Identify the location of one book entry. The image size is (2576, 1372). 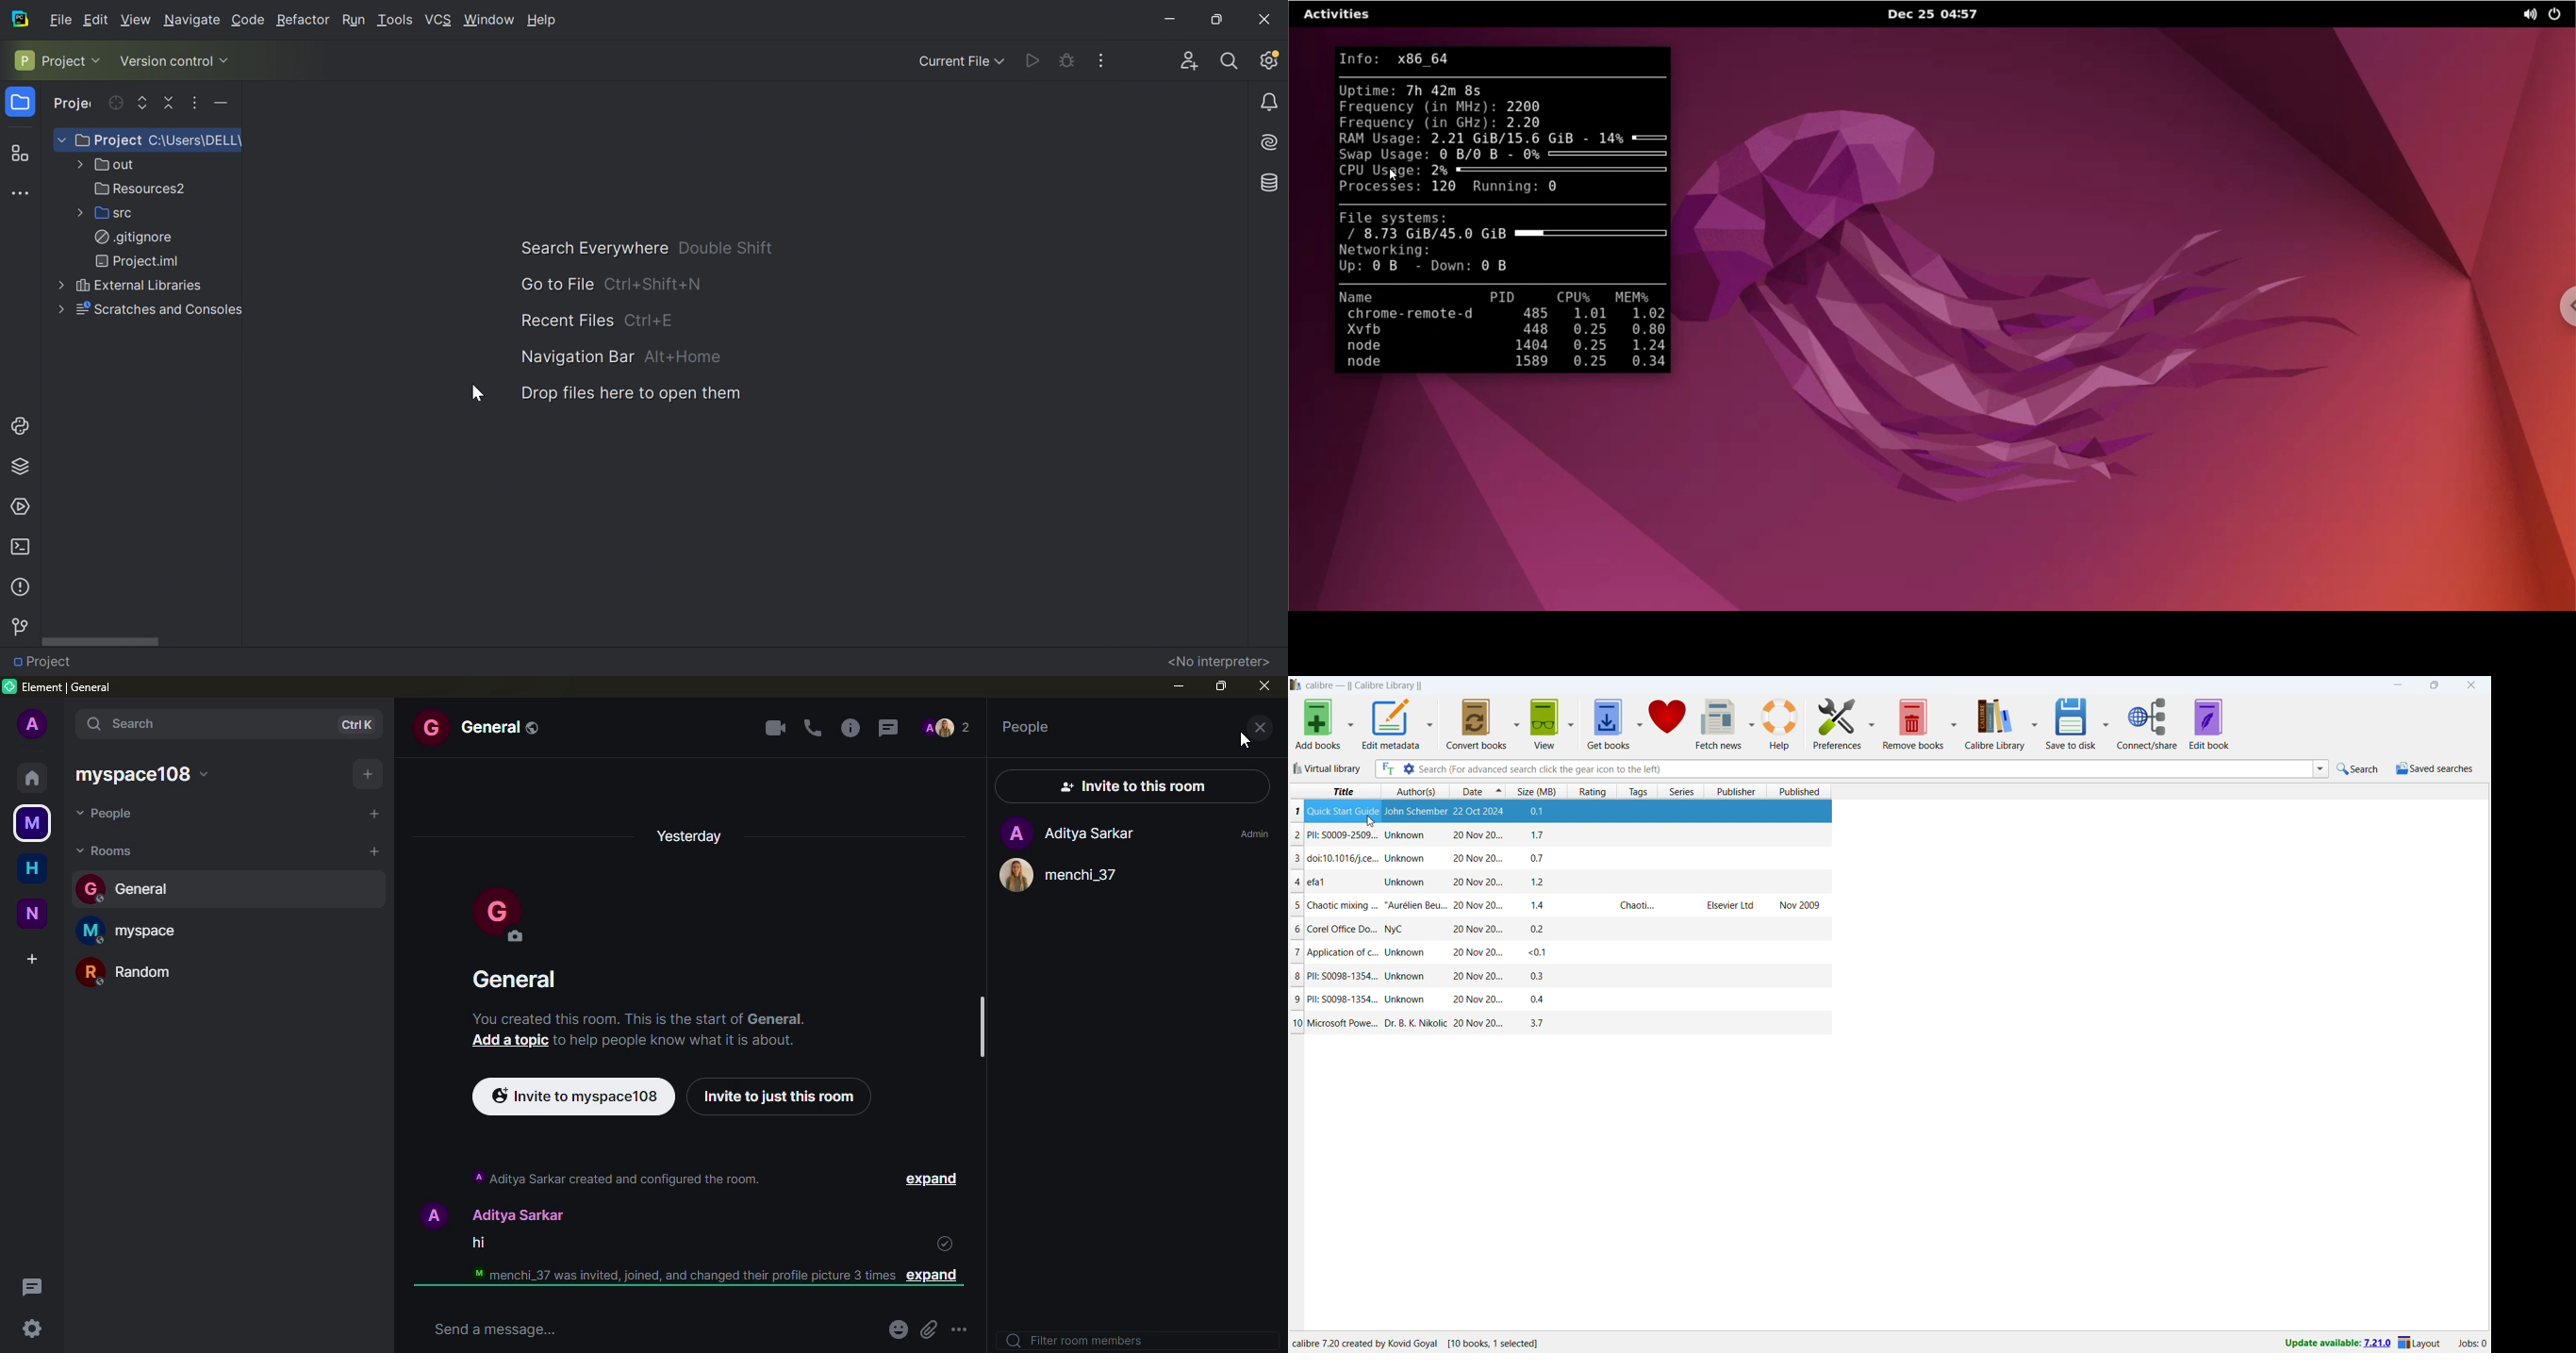
(1558, 929).